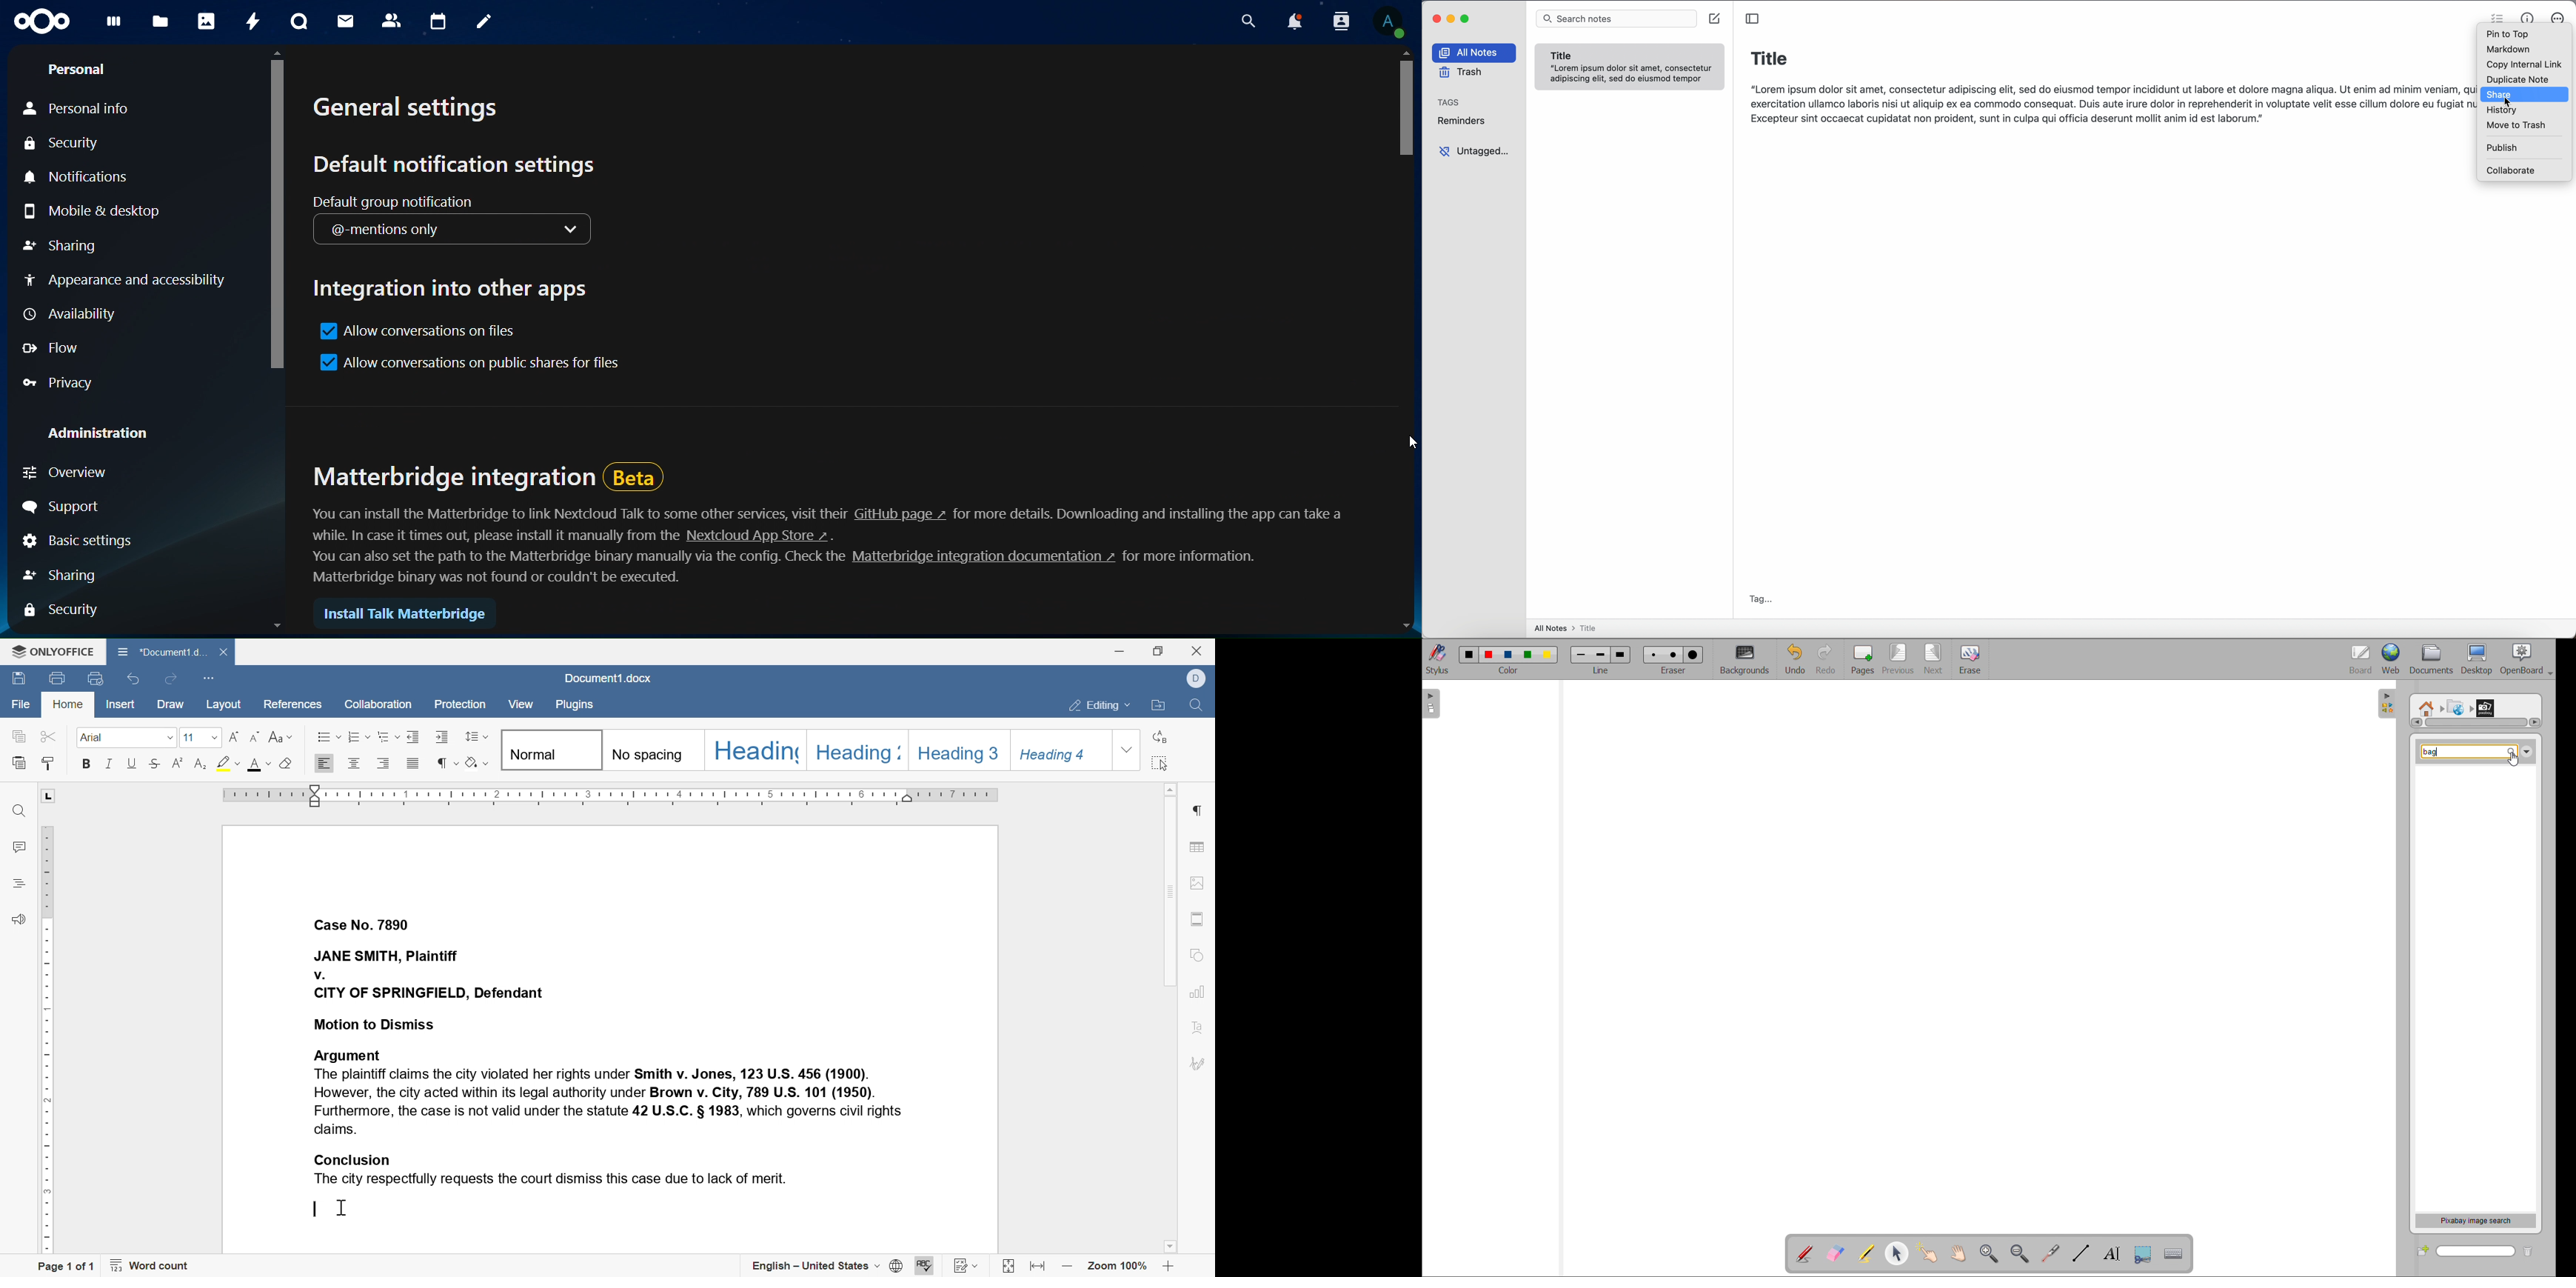 The height and width of the screenshot is (1288, 2576). Describe the element at coordinates (1828, 659) in the screenshot. I see `redo` at that location.